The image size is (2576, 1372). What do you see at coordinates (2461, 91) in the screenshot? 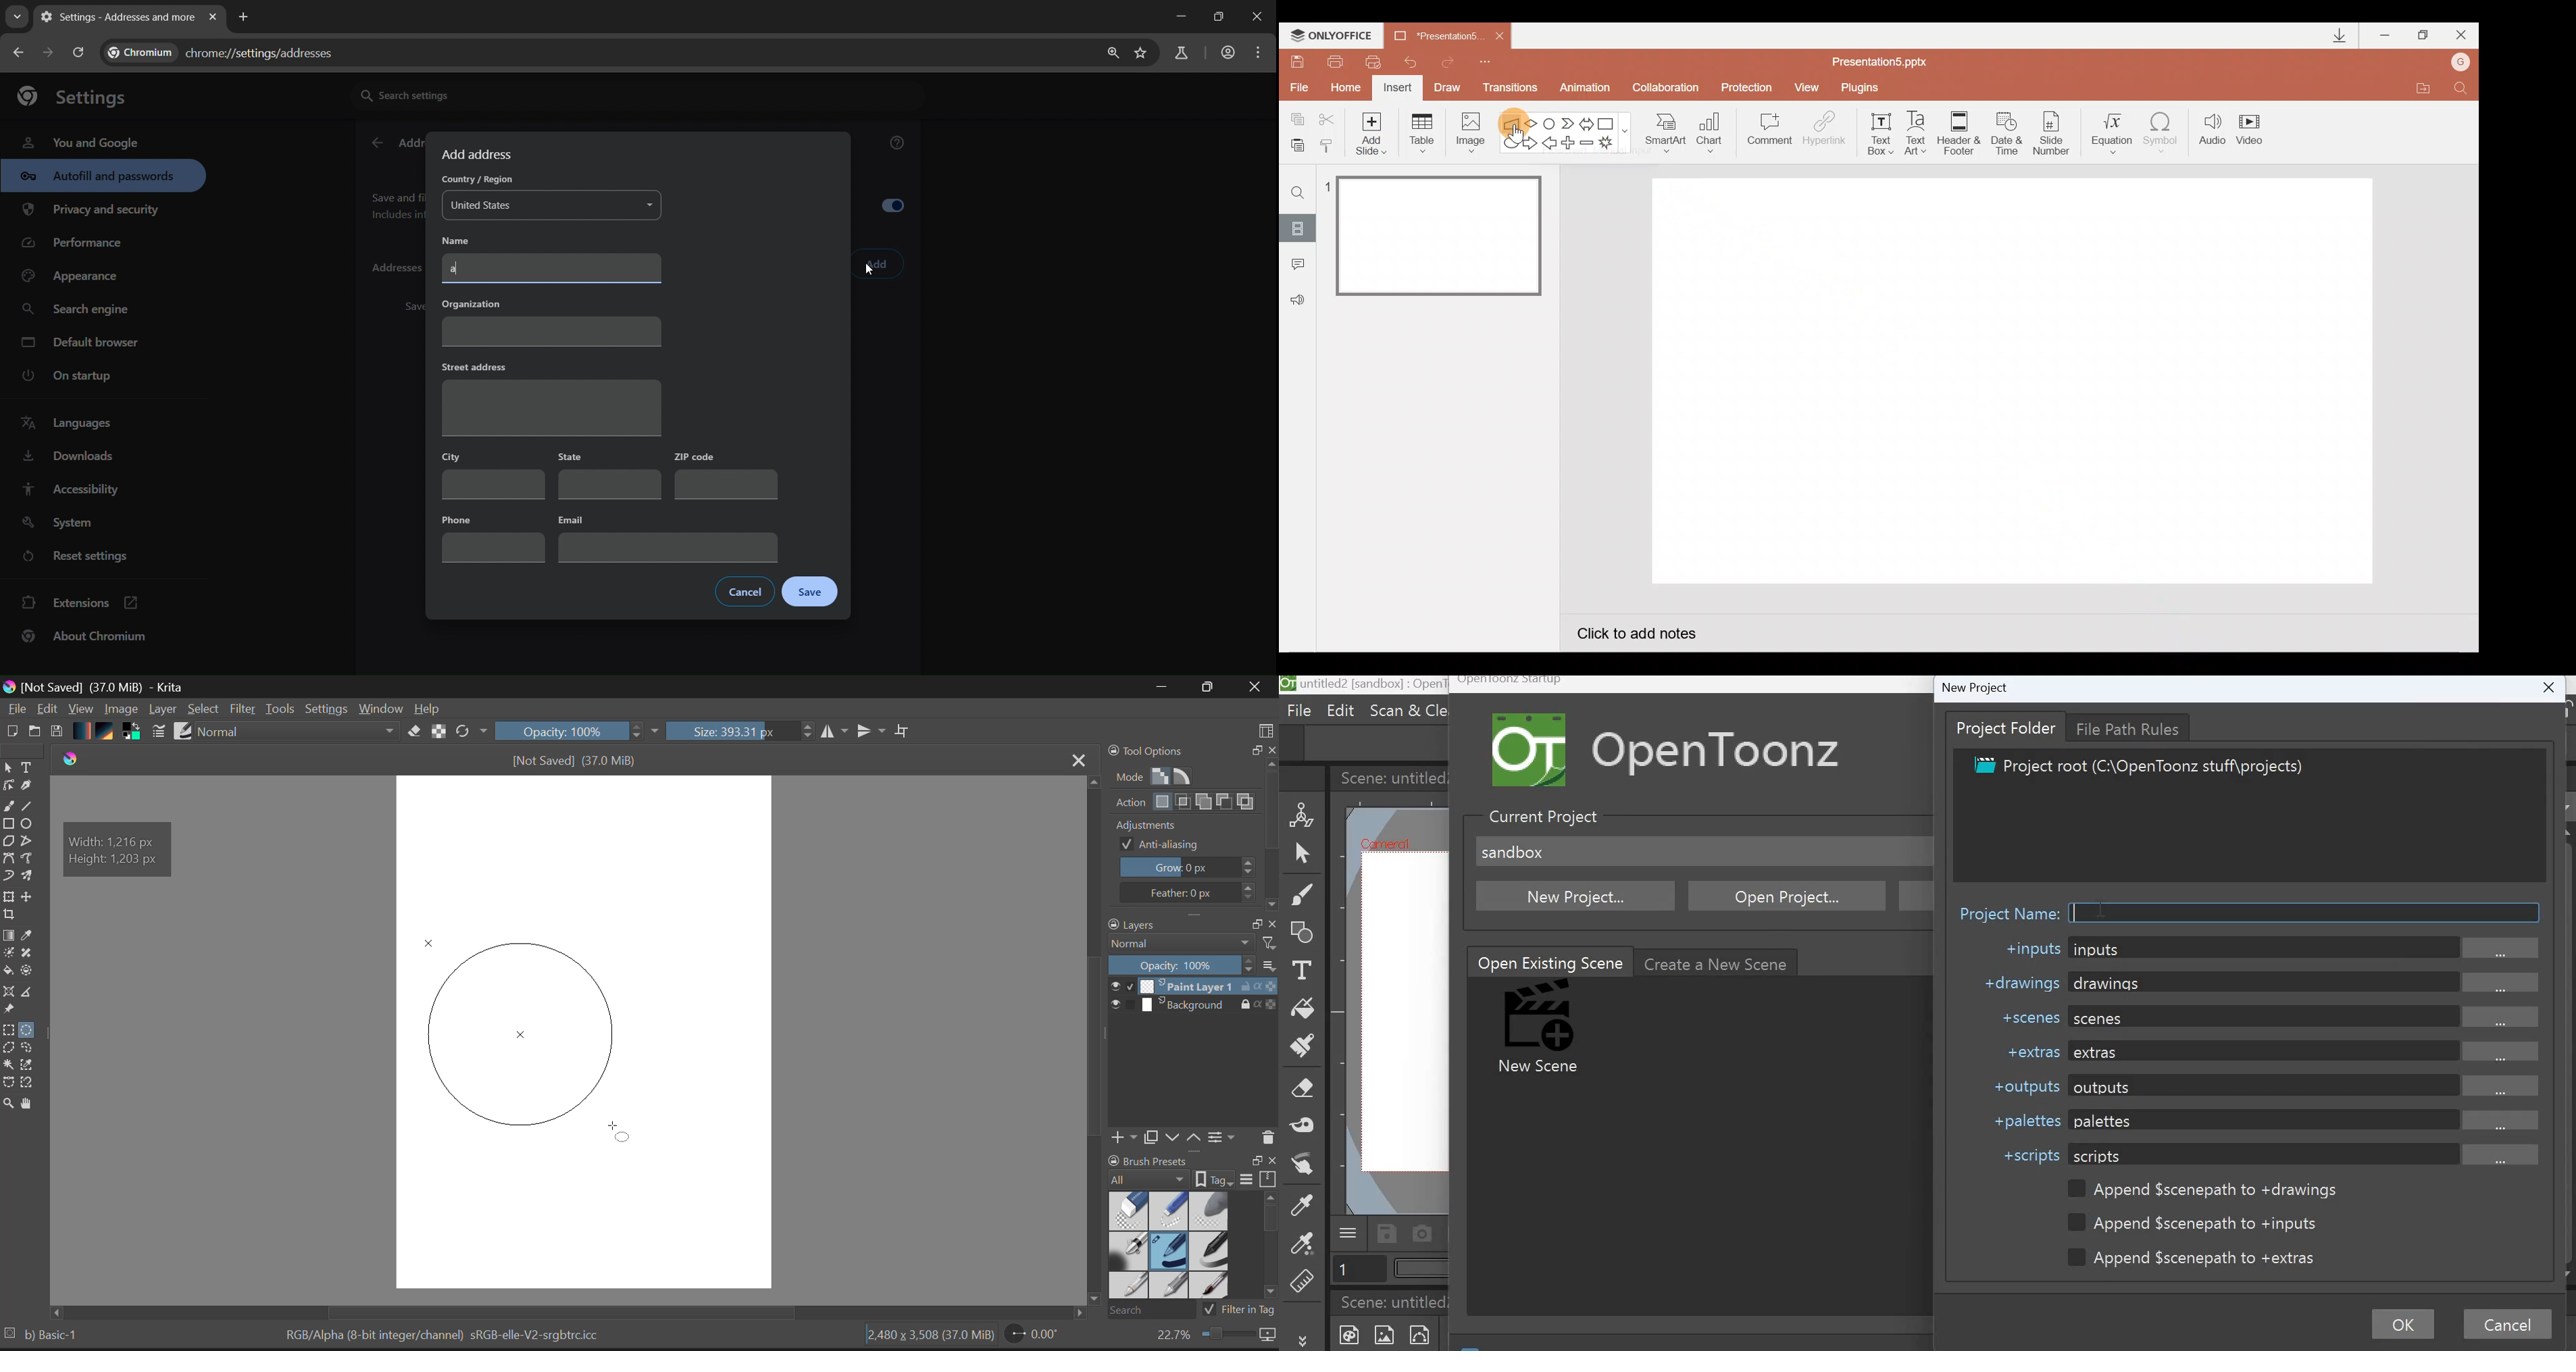
I see `Find` at bounding box center [2461, 91].